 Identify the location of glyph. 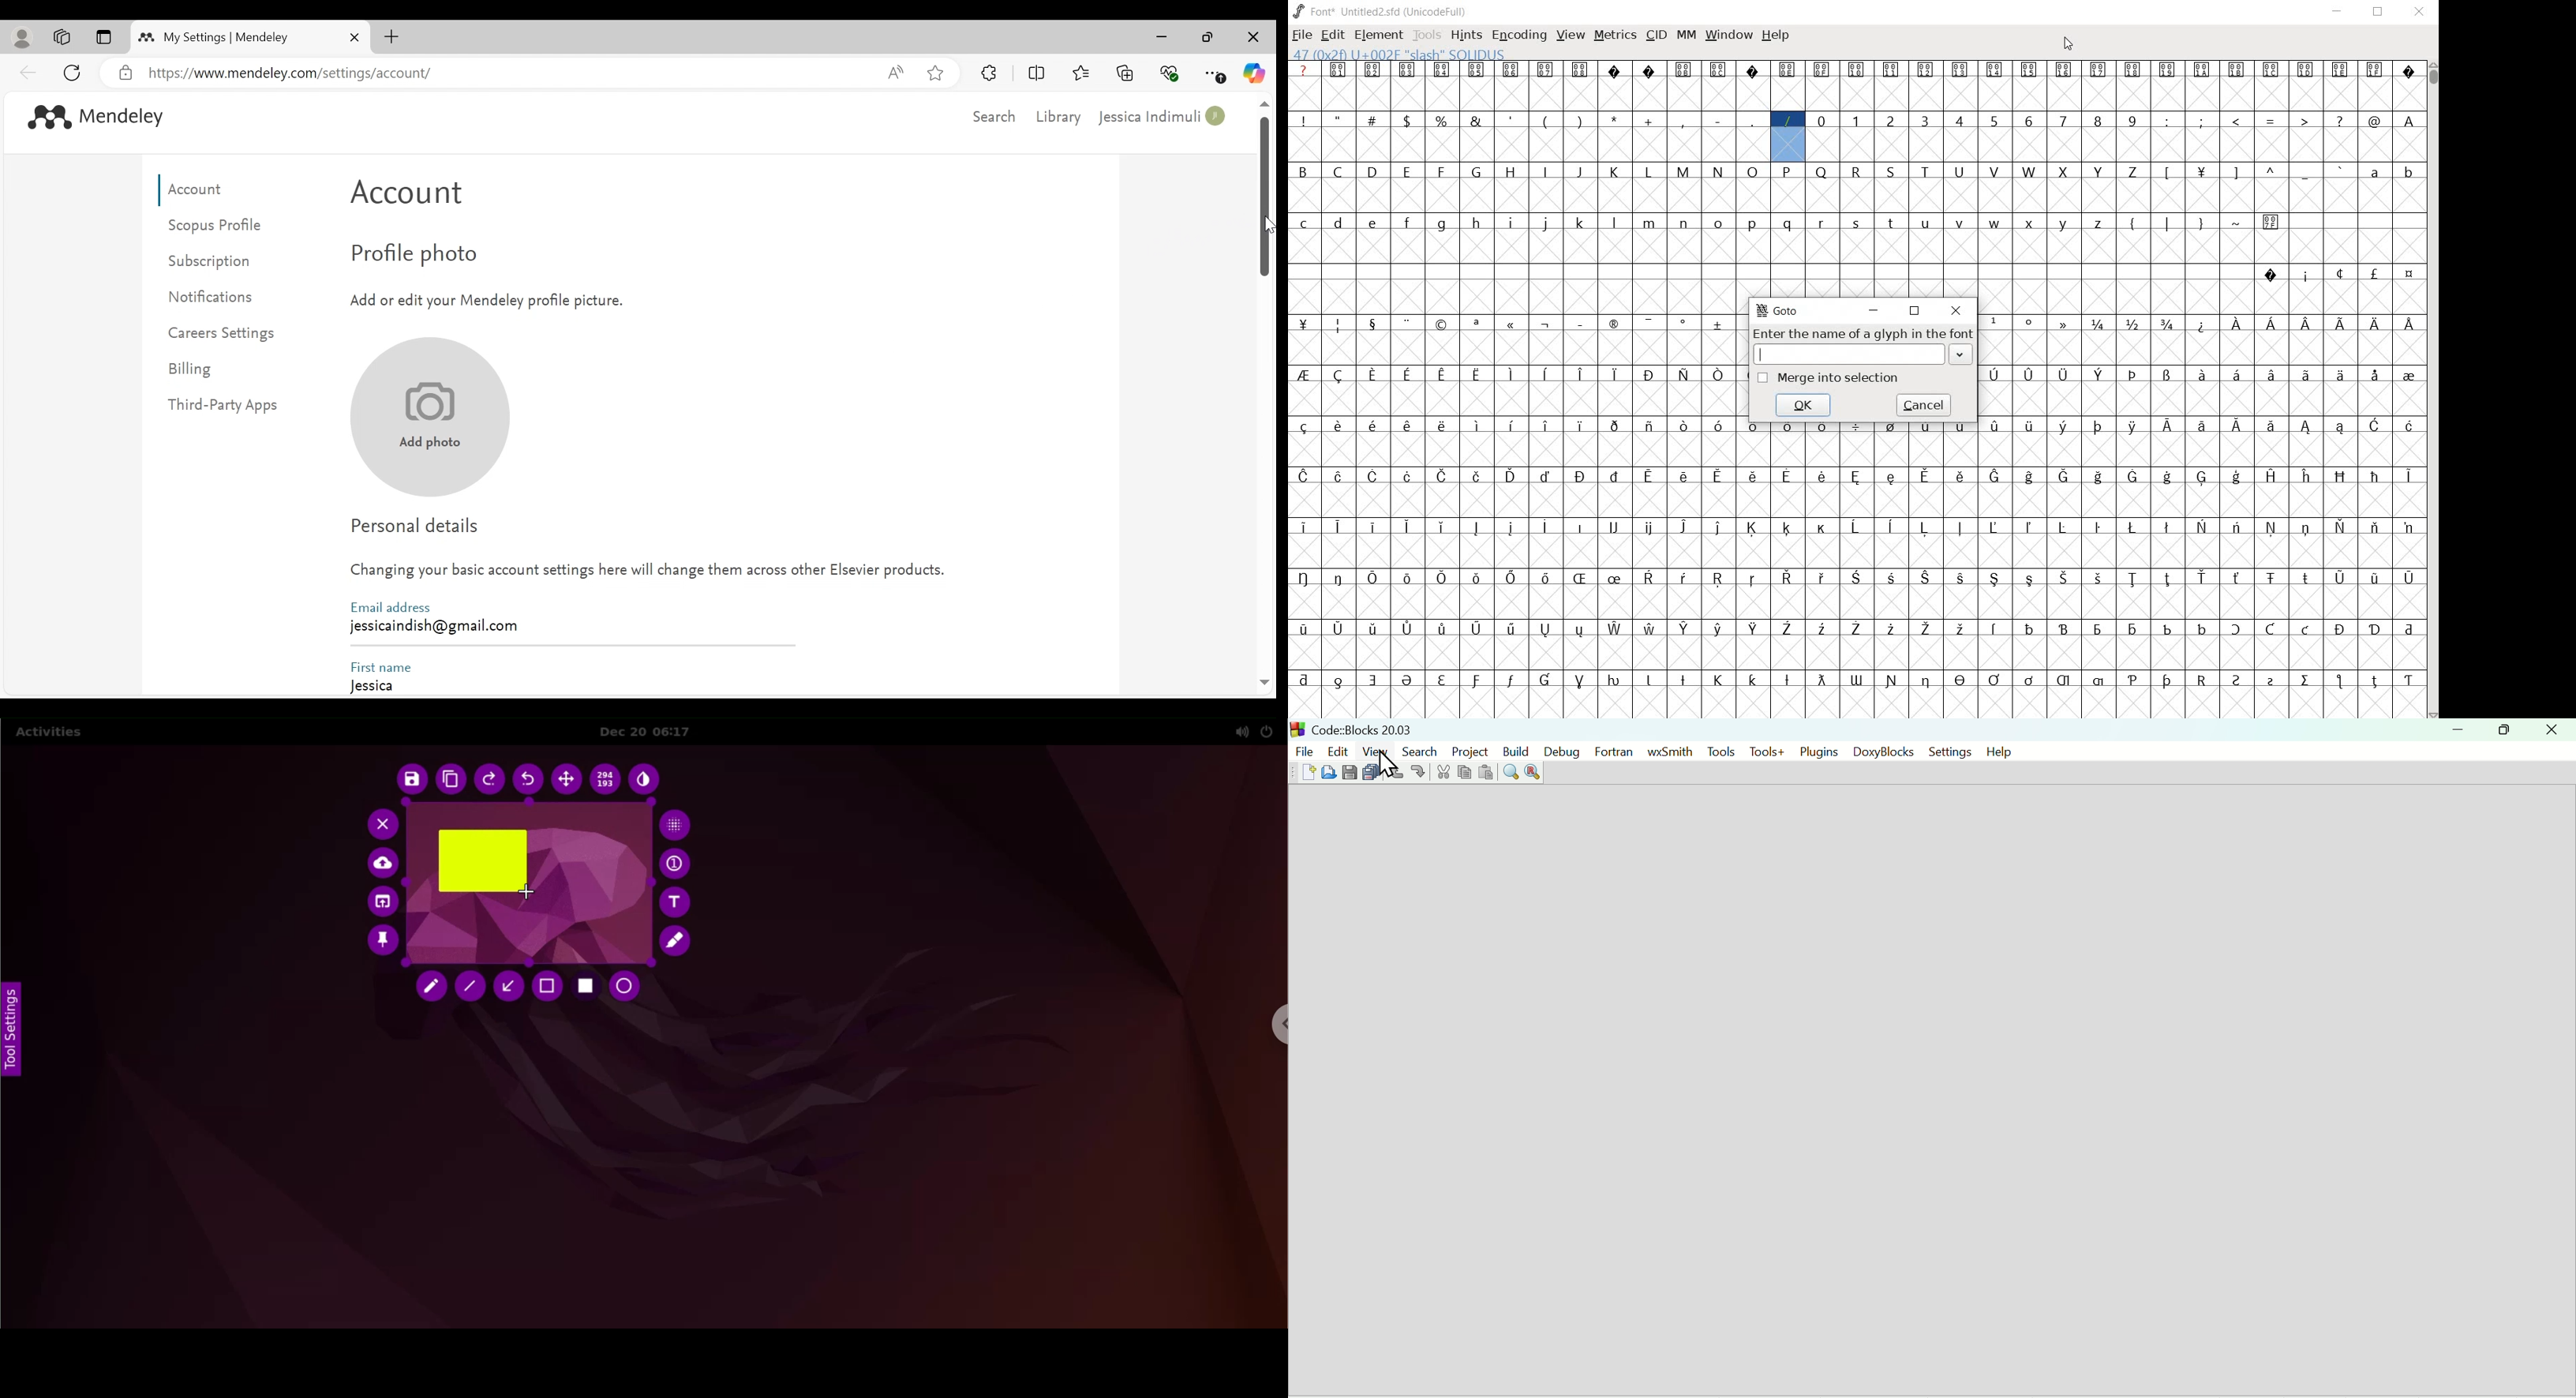
(1407, 121).